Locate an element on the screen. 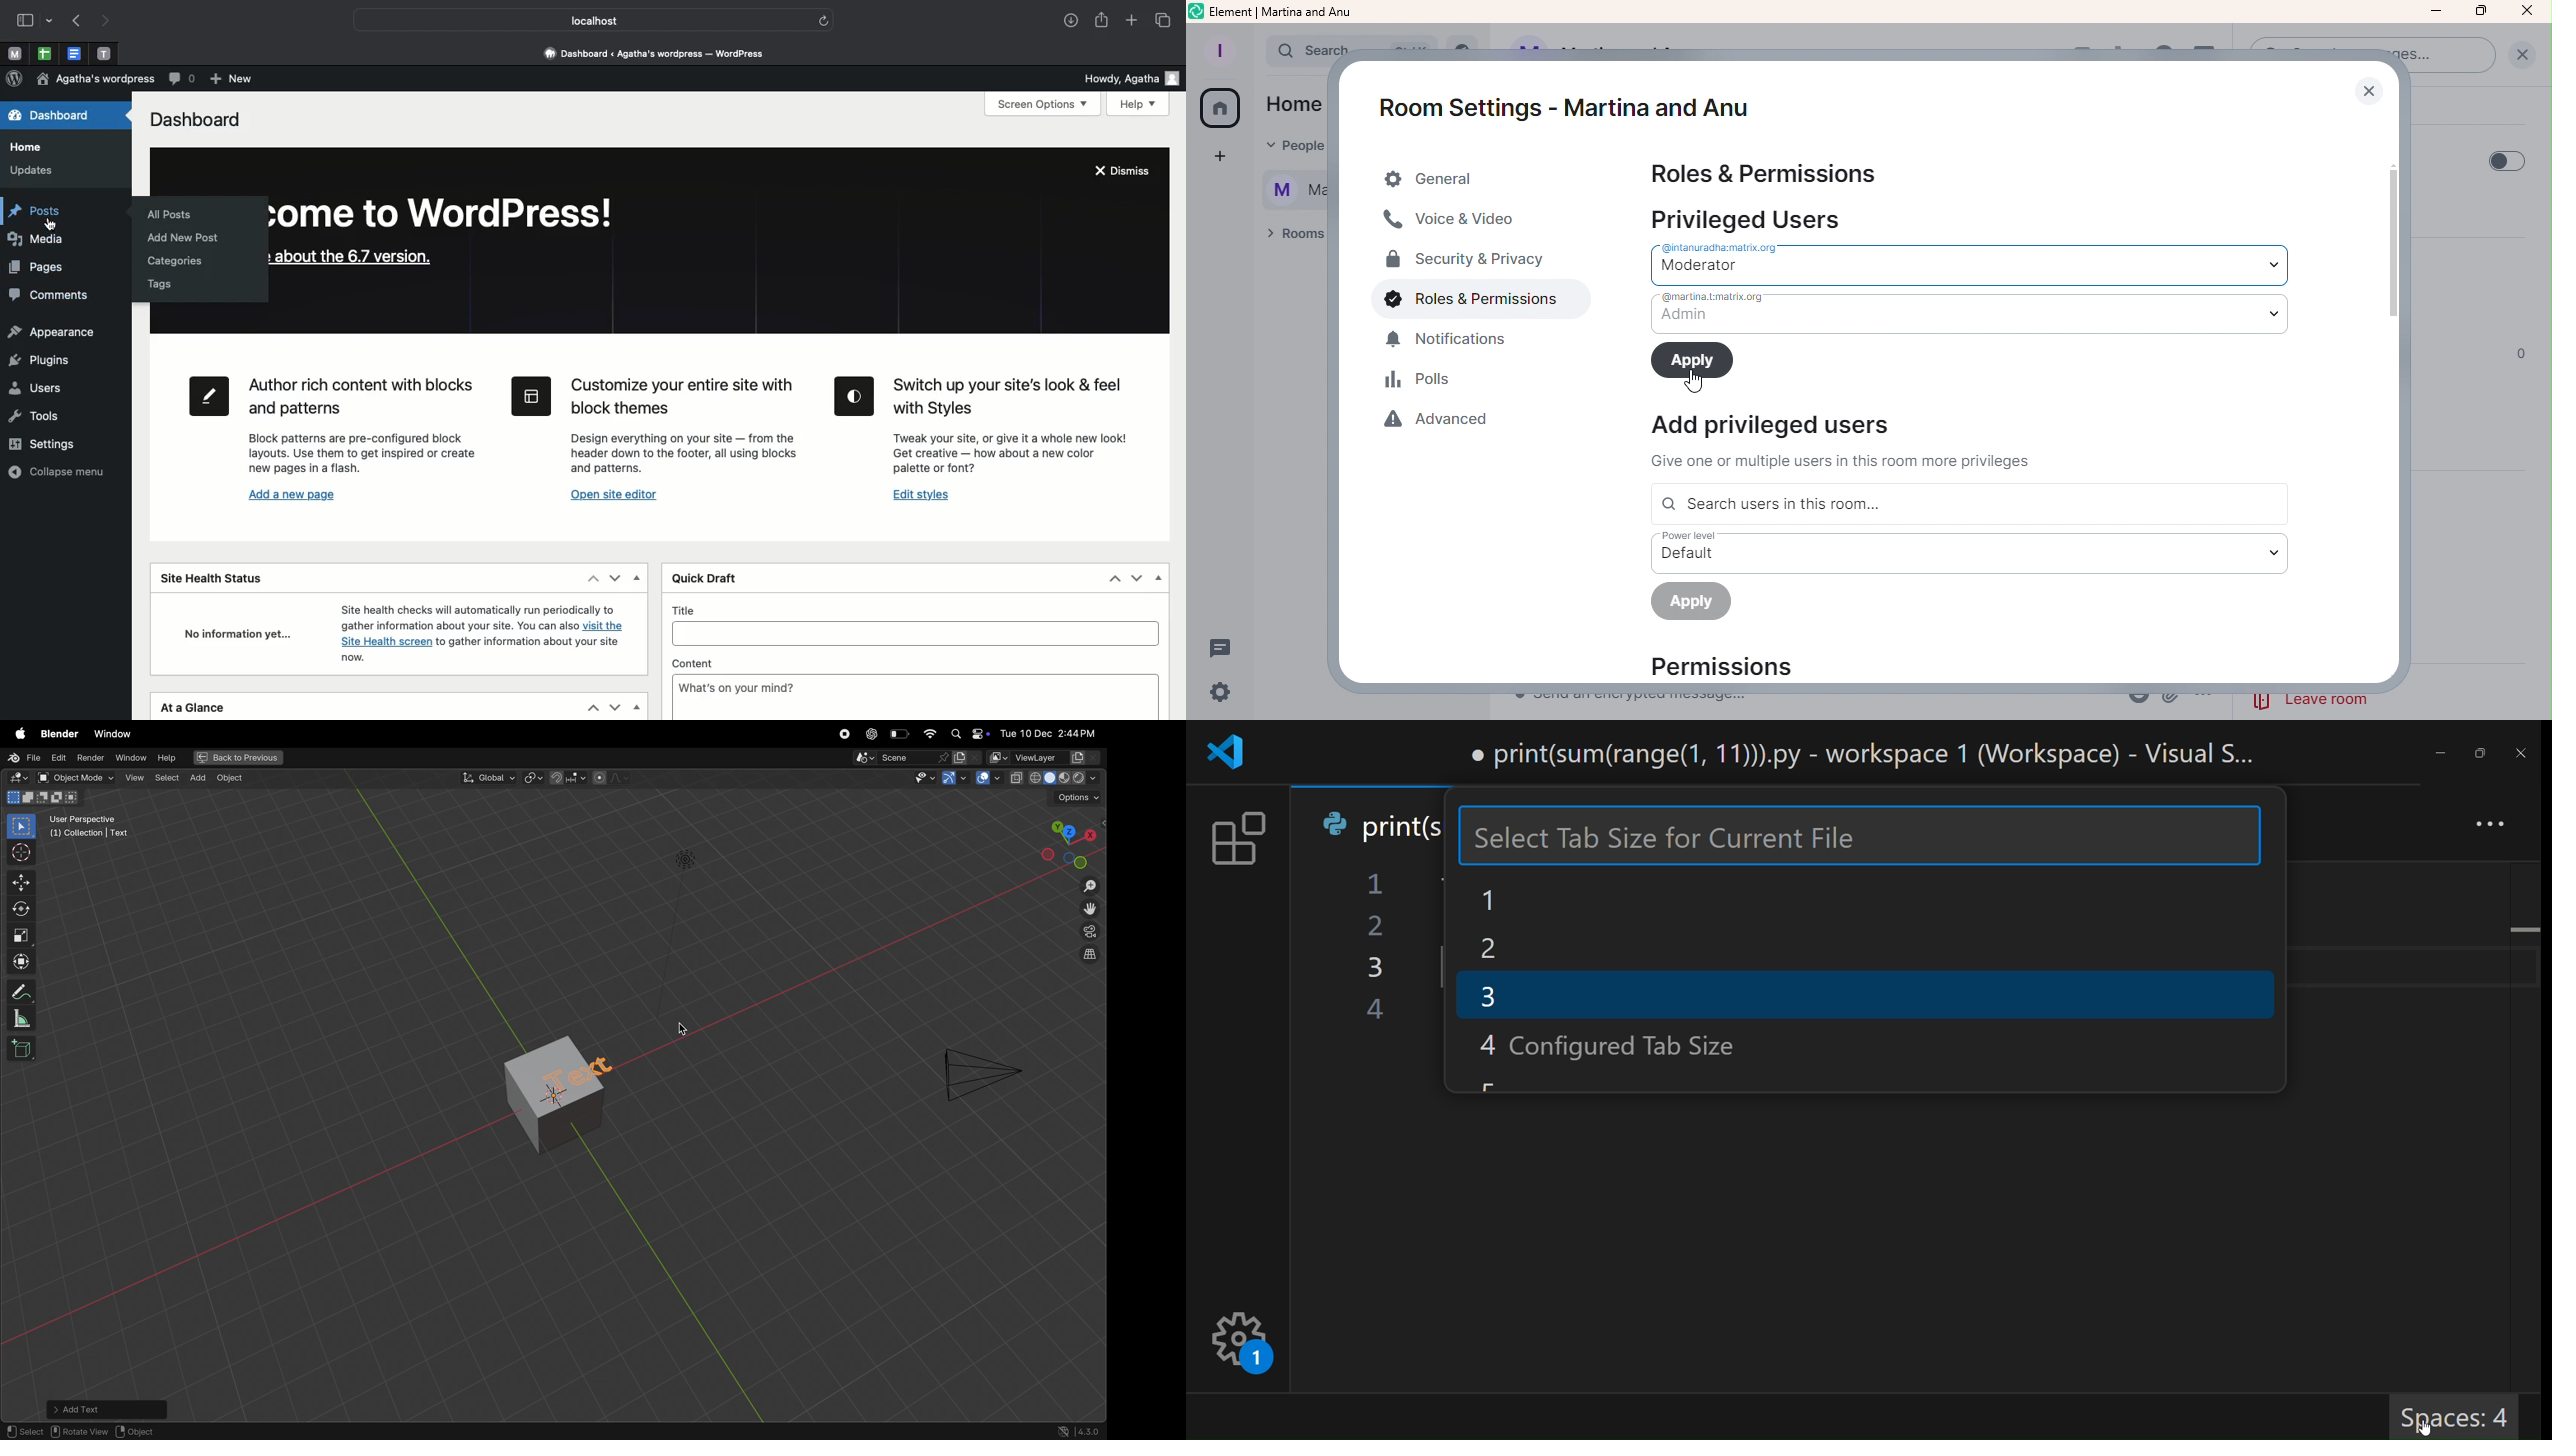 The height and width of the screenshot is (1456, 2576). Roles and permissions is located at coordinates (1766, 173).